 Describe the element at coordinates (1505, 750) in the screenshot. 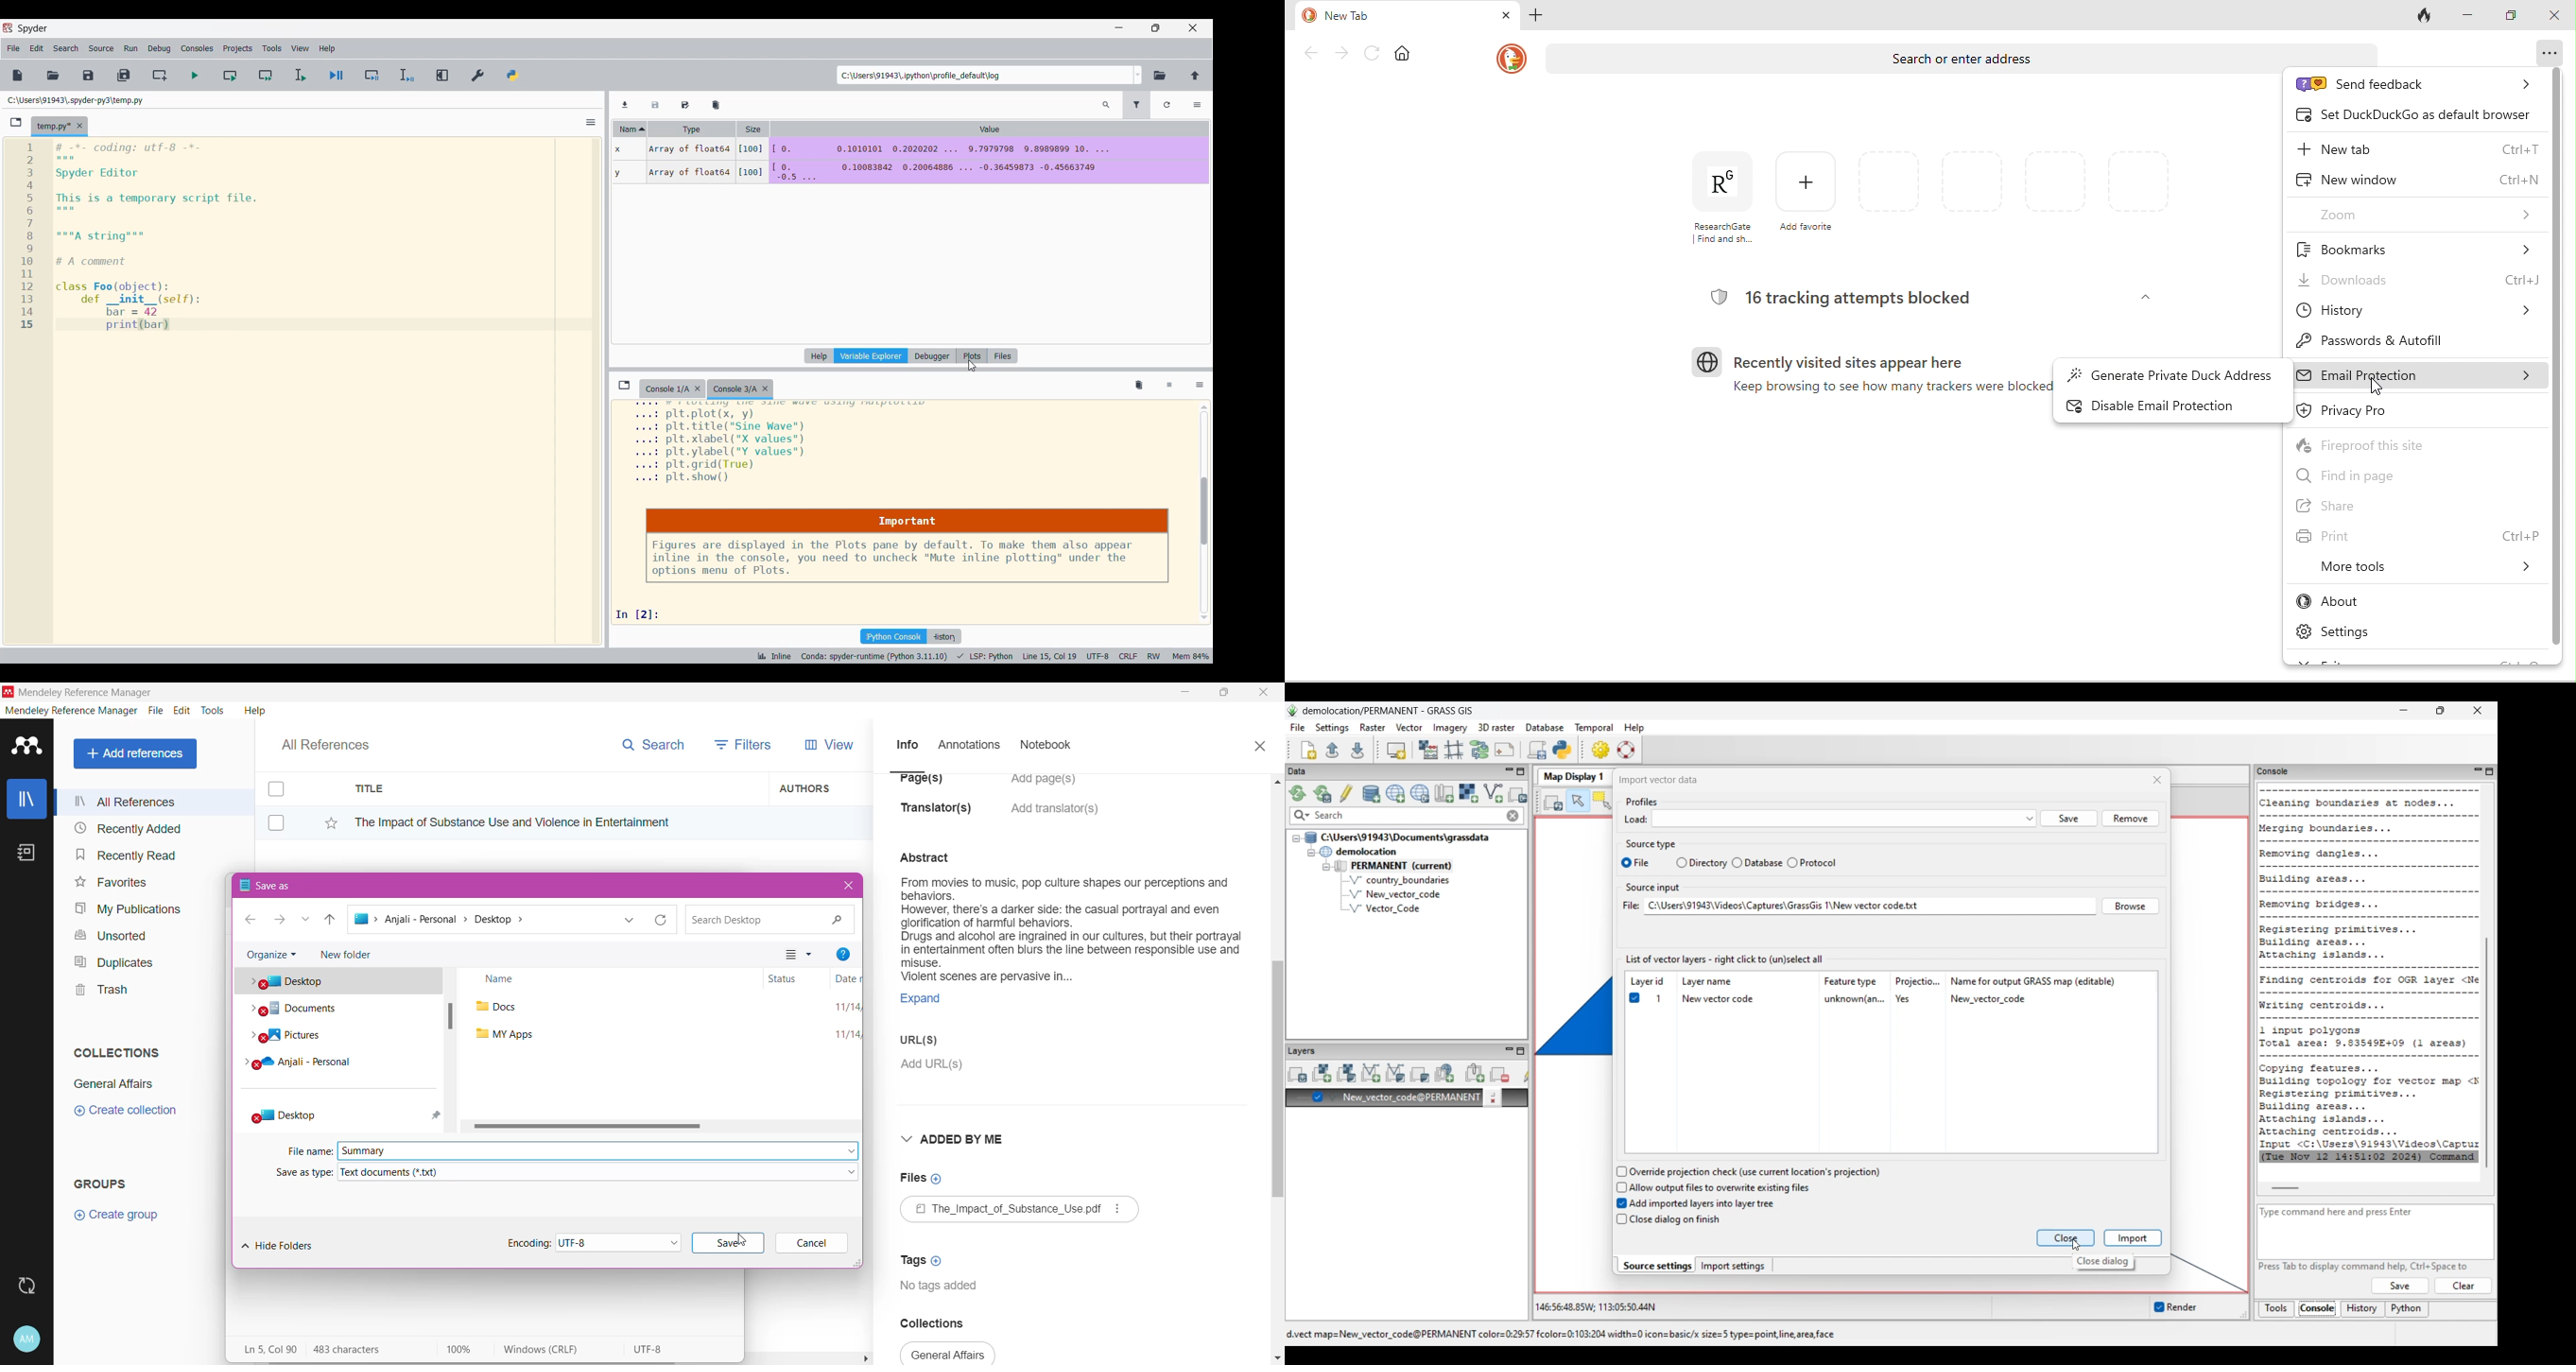

I see `Cartographic composer` at that location.